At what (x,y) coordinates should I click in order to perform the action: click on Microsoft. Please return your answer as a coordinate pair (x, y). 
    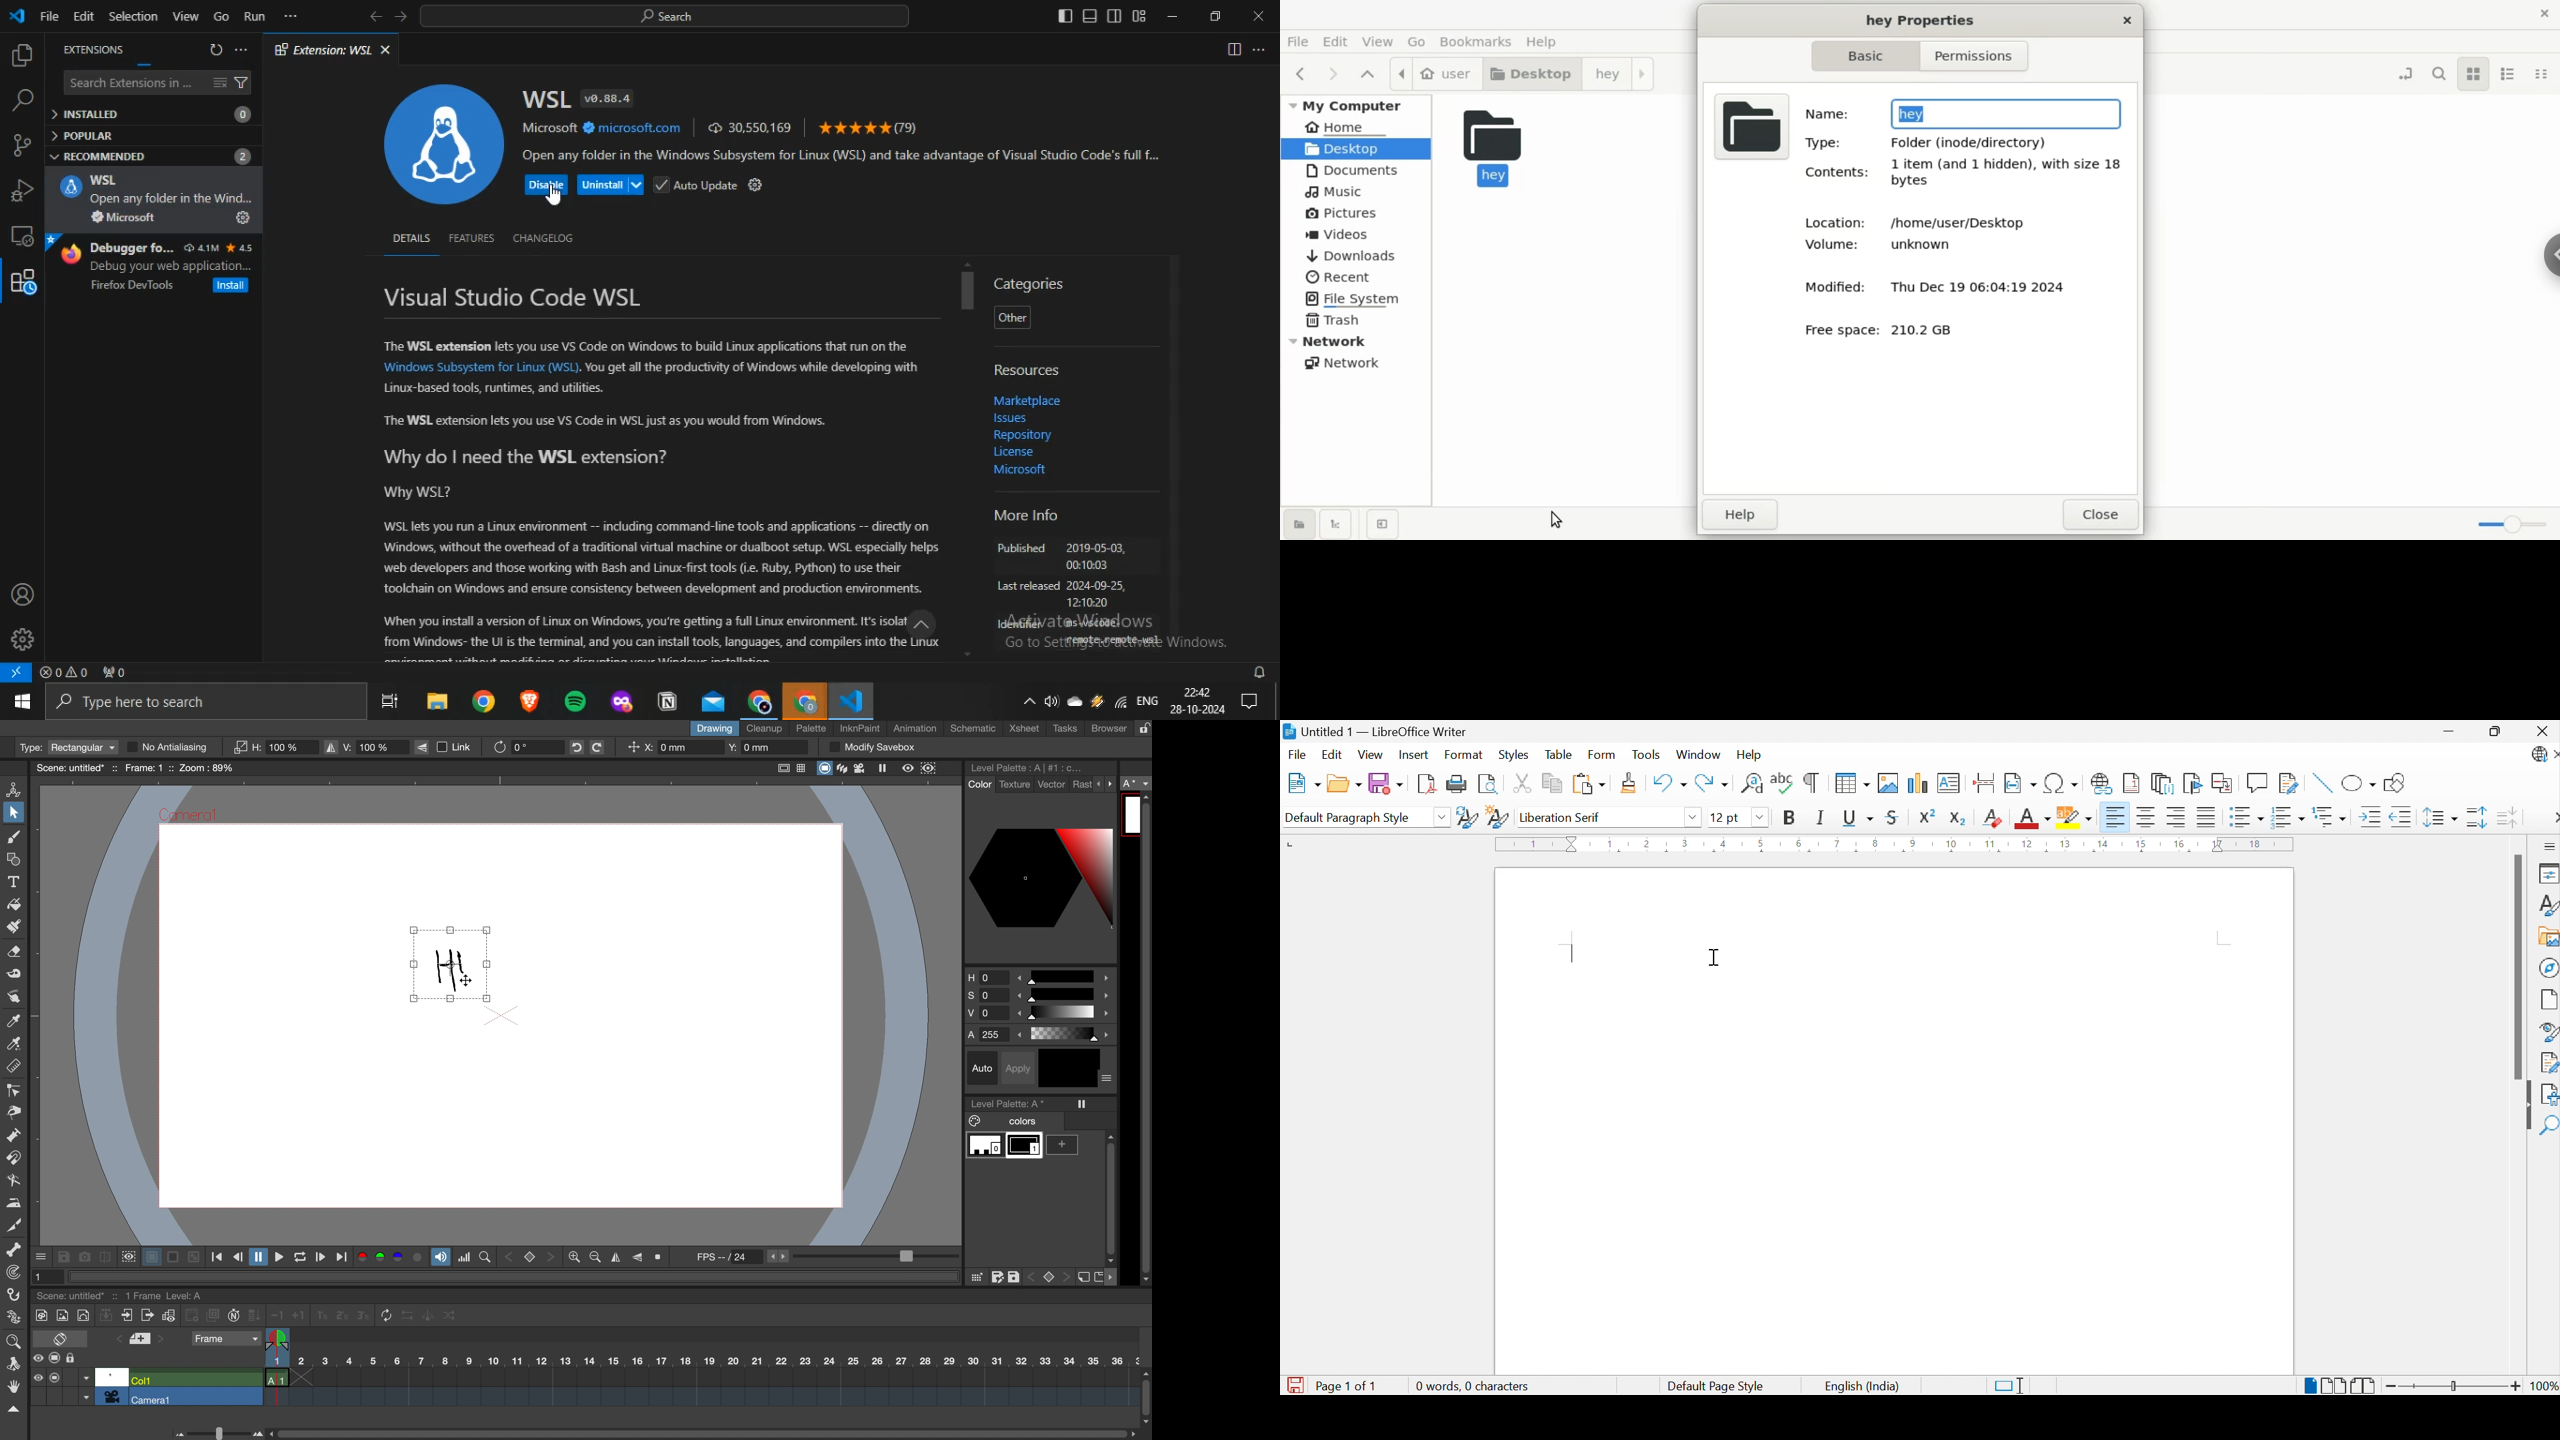
    Looking at the image, I should click on (1020, 468).